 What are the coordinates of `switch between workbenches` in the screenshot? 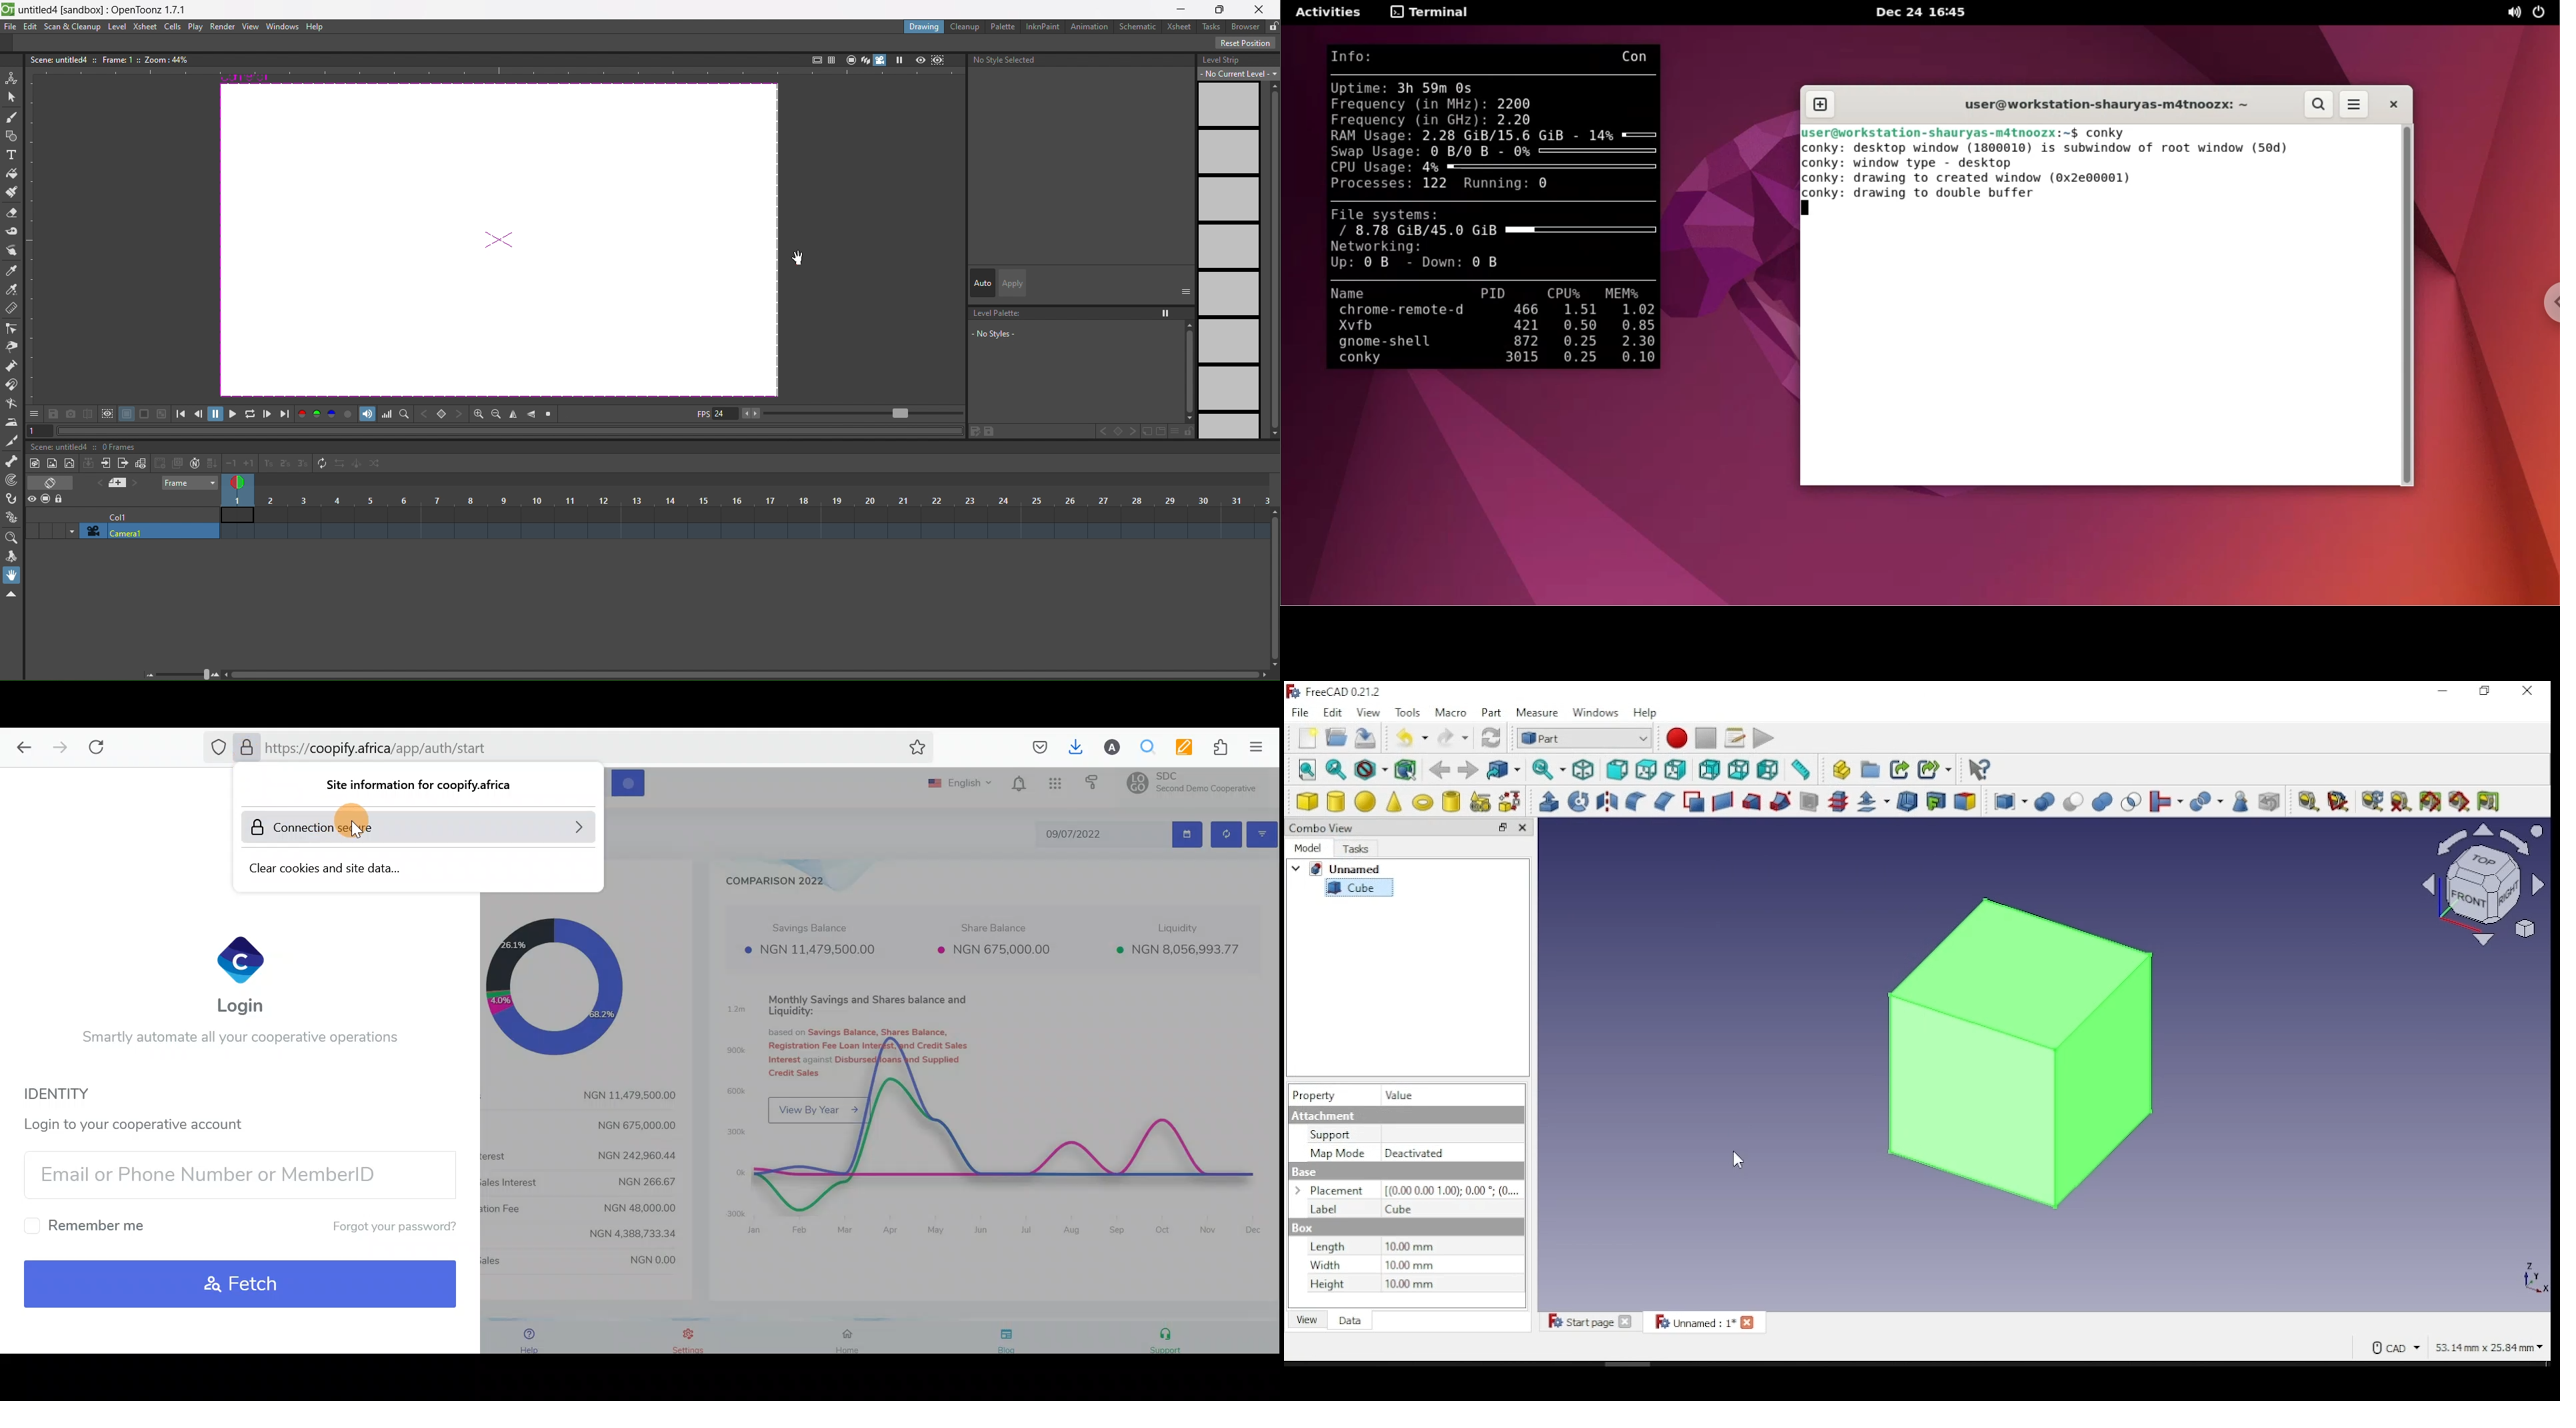 It's located at (1585, 739).